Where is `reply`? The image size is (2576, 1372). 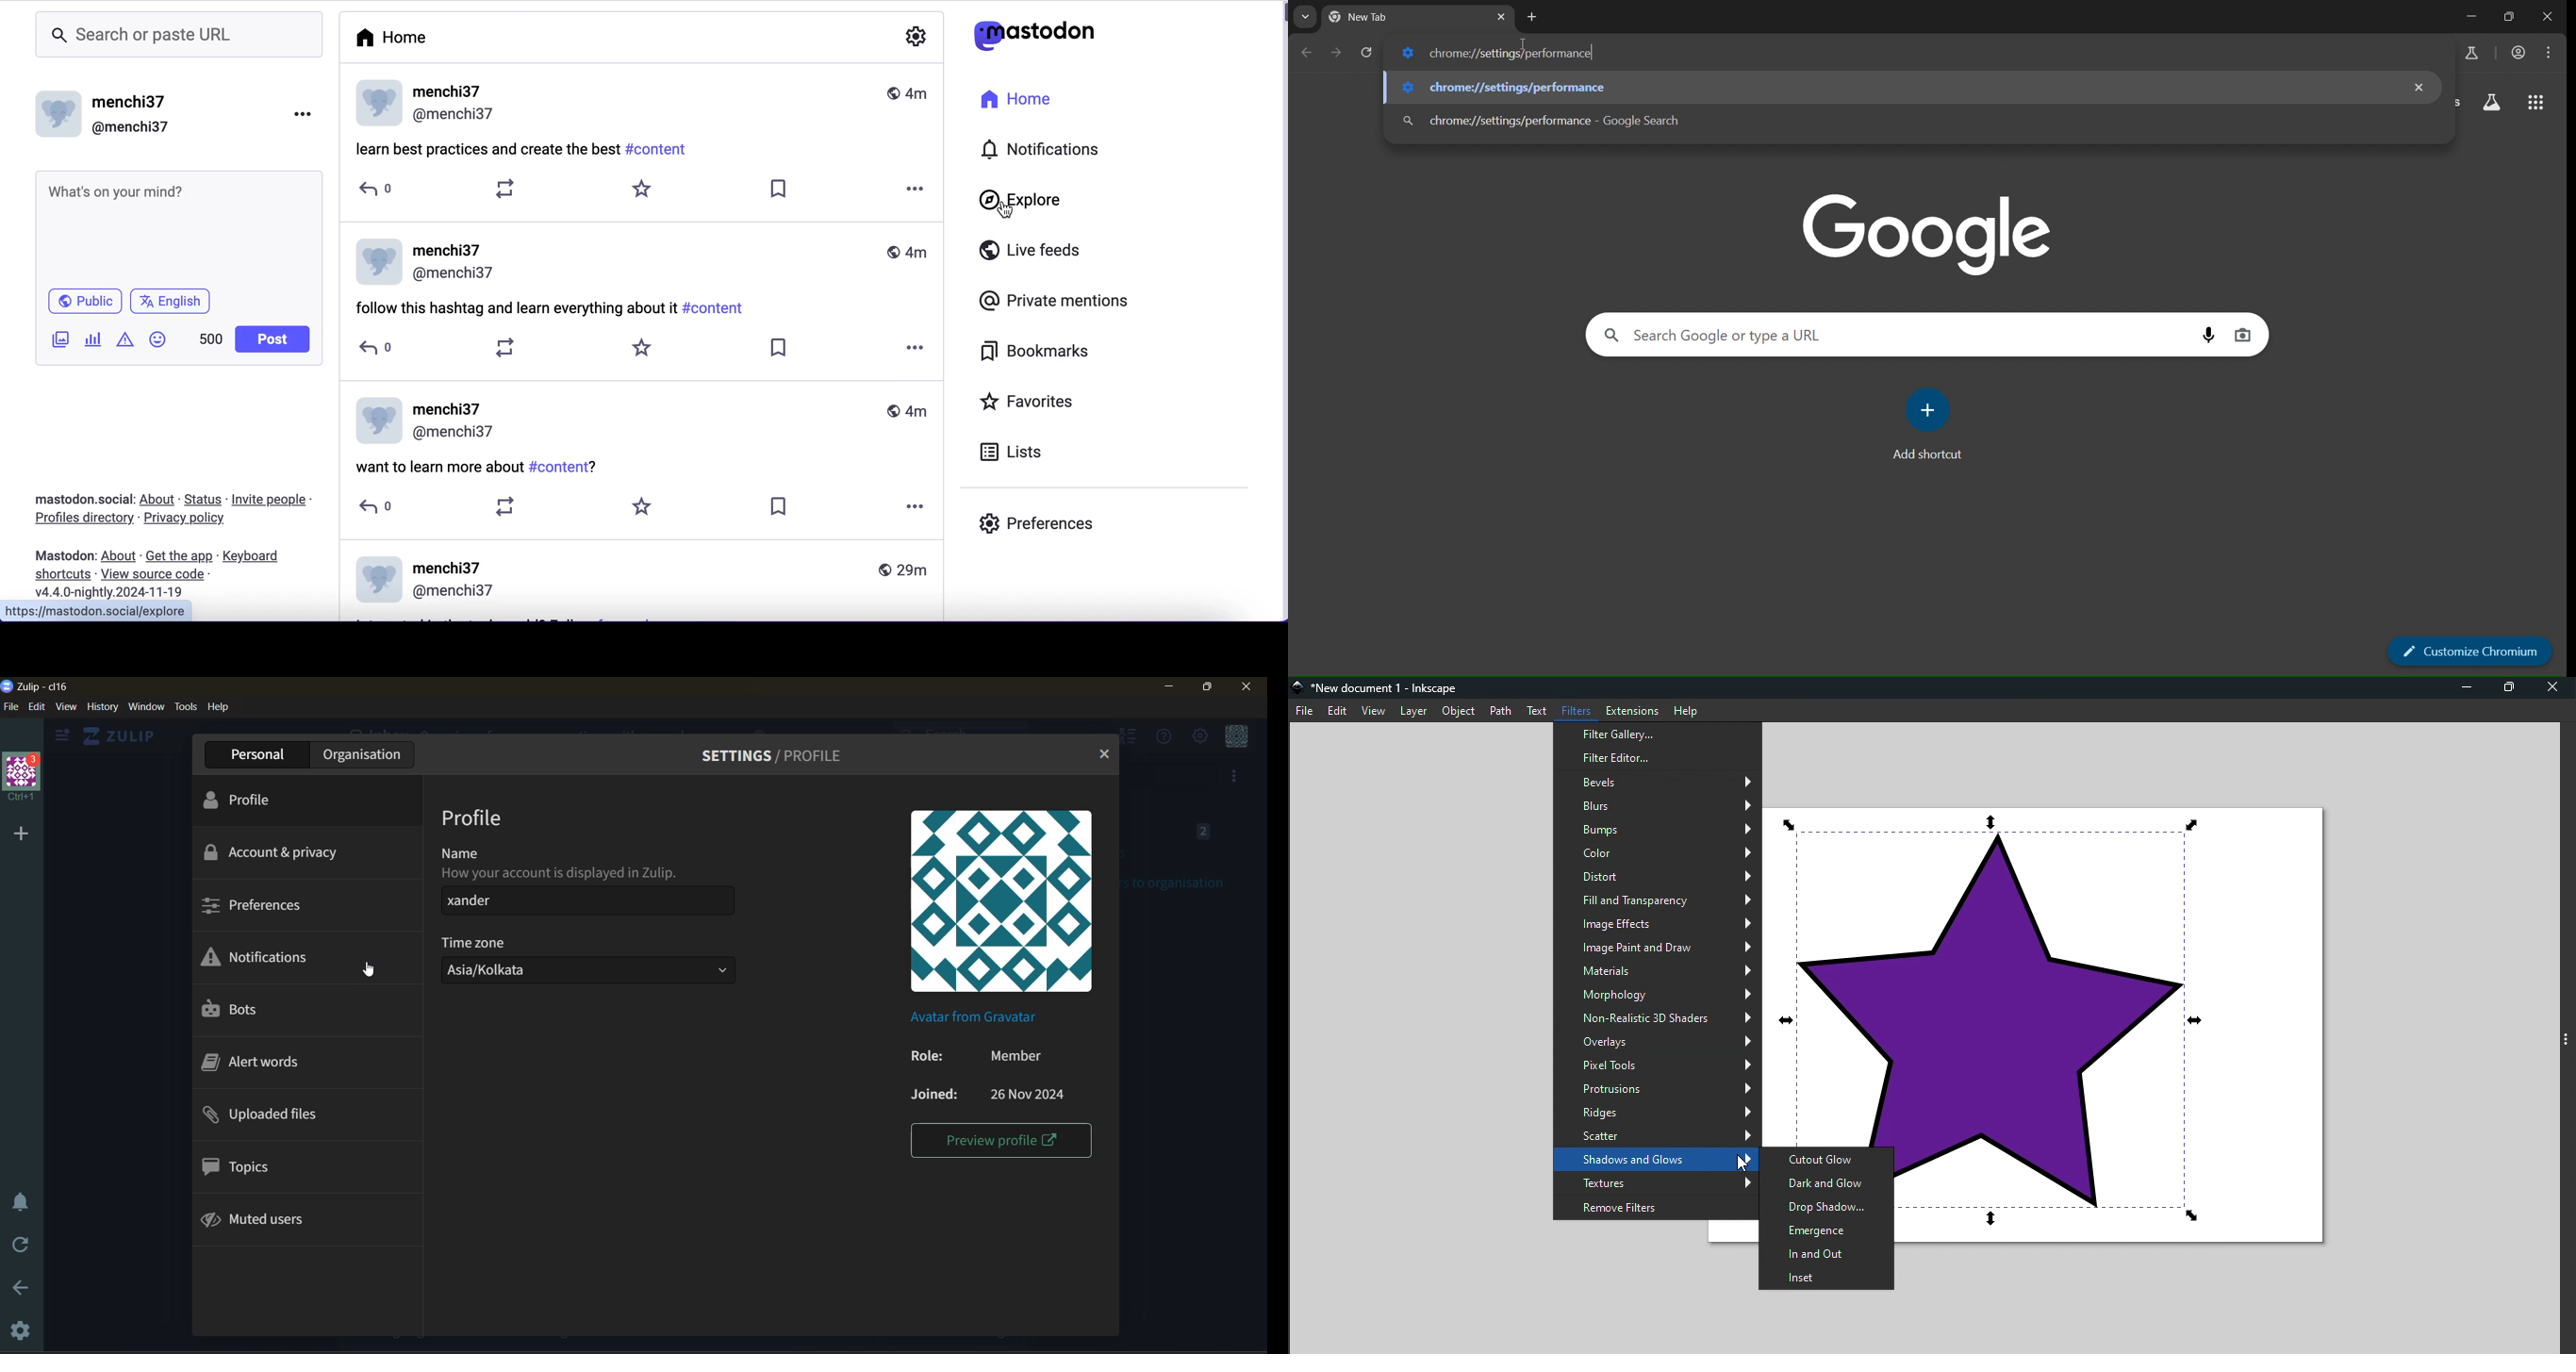 reply is located at coordinates (376, 506).